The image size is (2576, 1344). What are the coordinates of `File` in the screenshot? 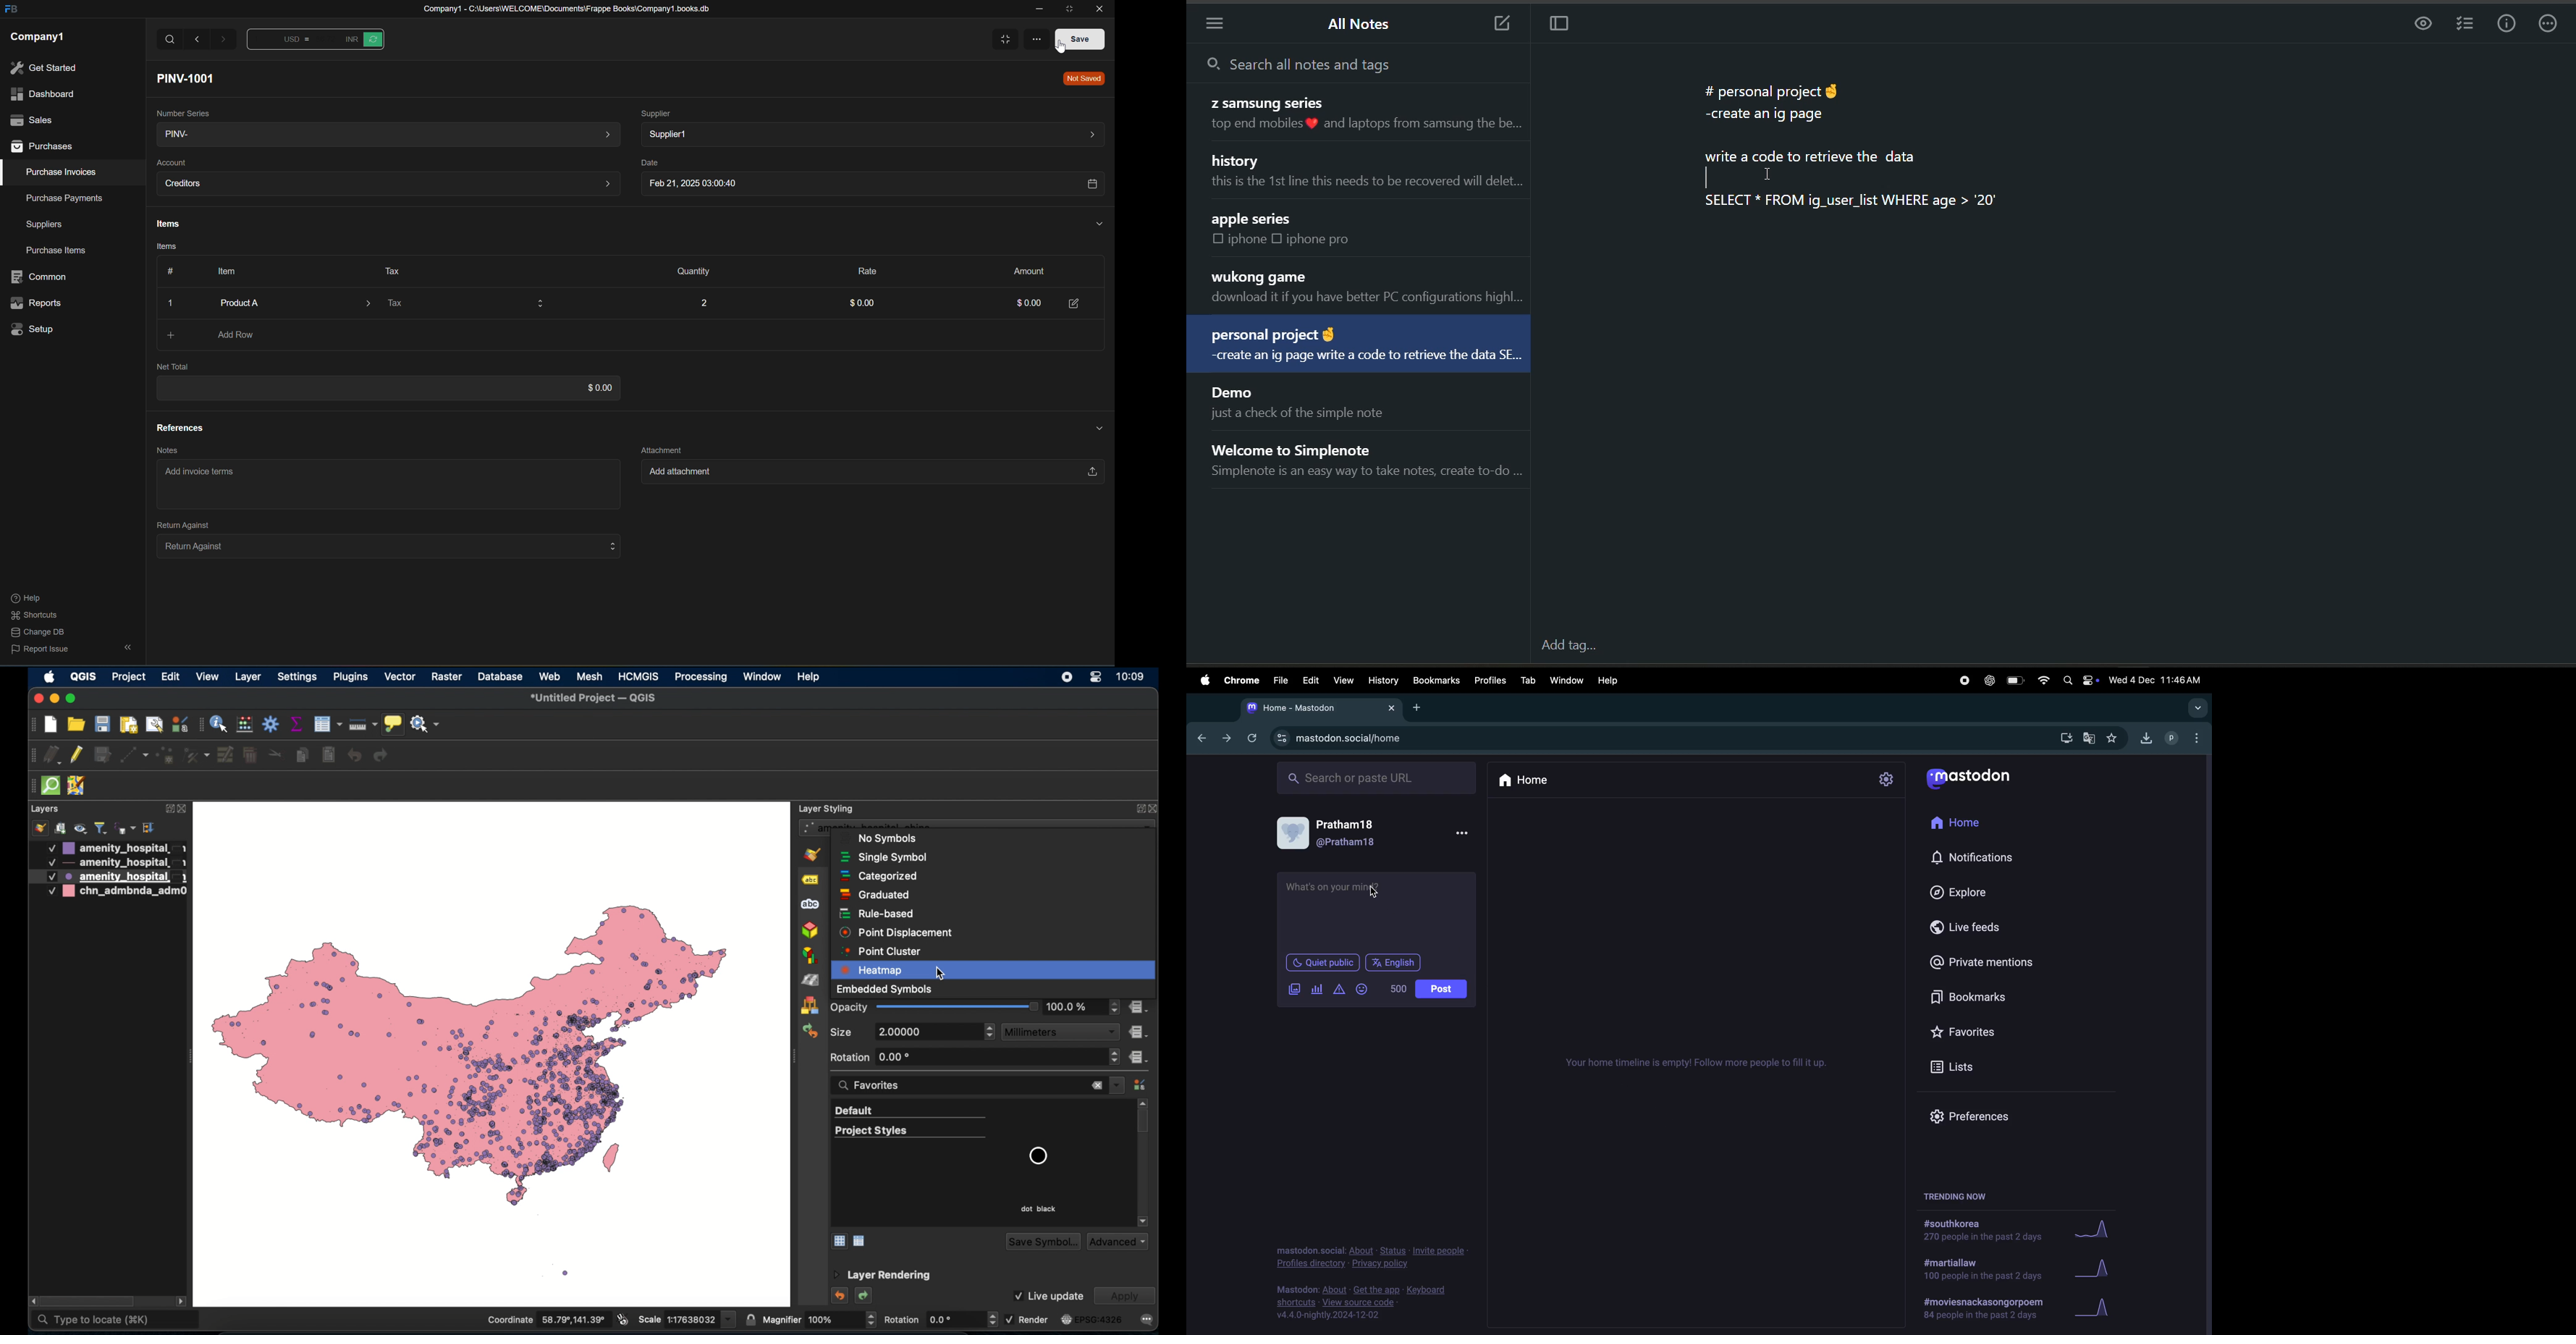 It's located at (1278, 680).